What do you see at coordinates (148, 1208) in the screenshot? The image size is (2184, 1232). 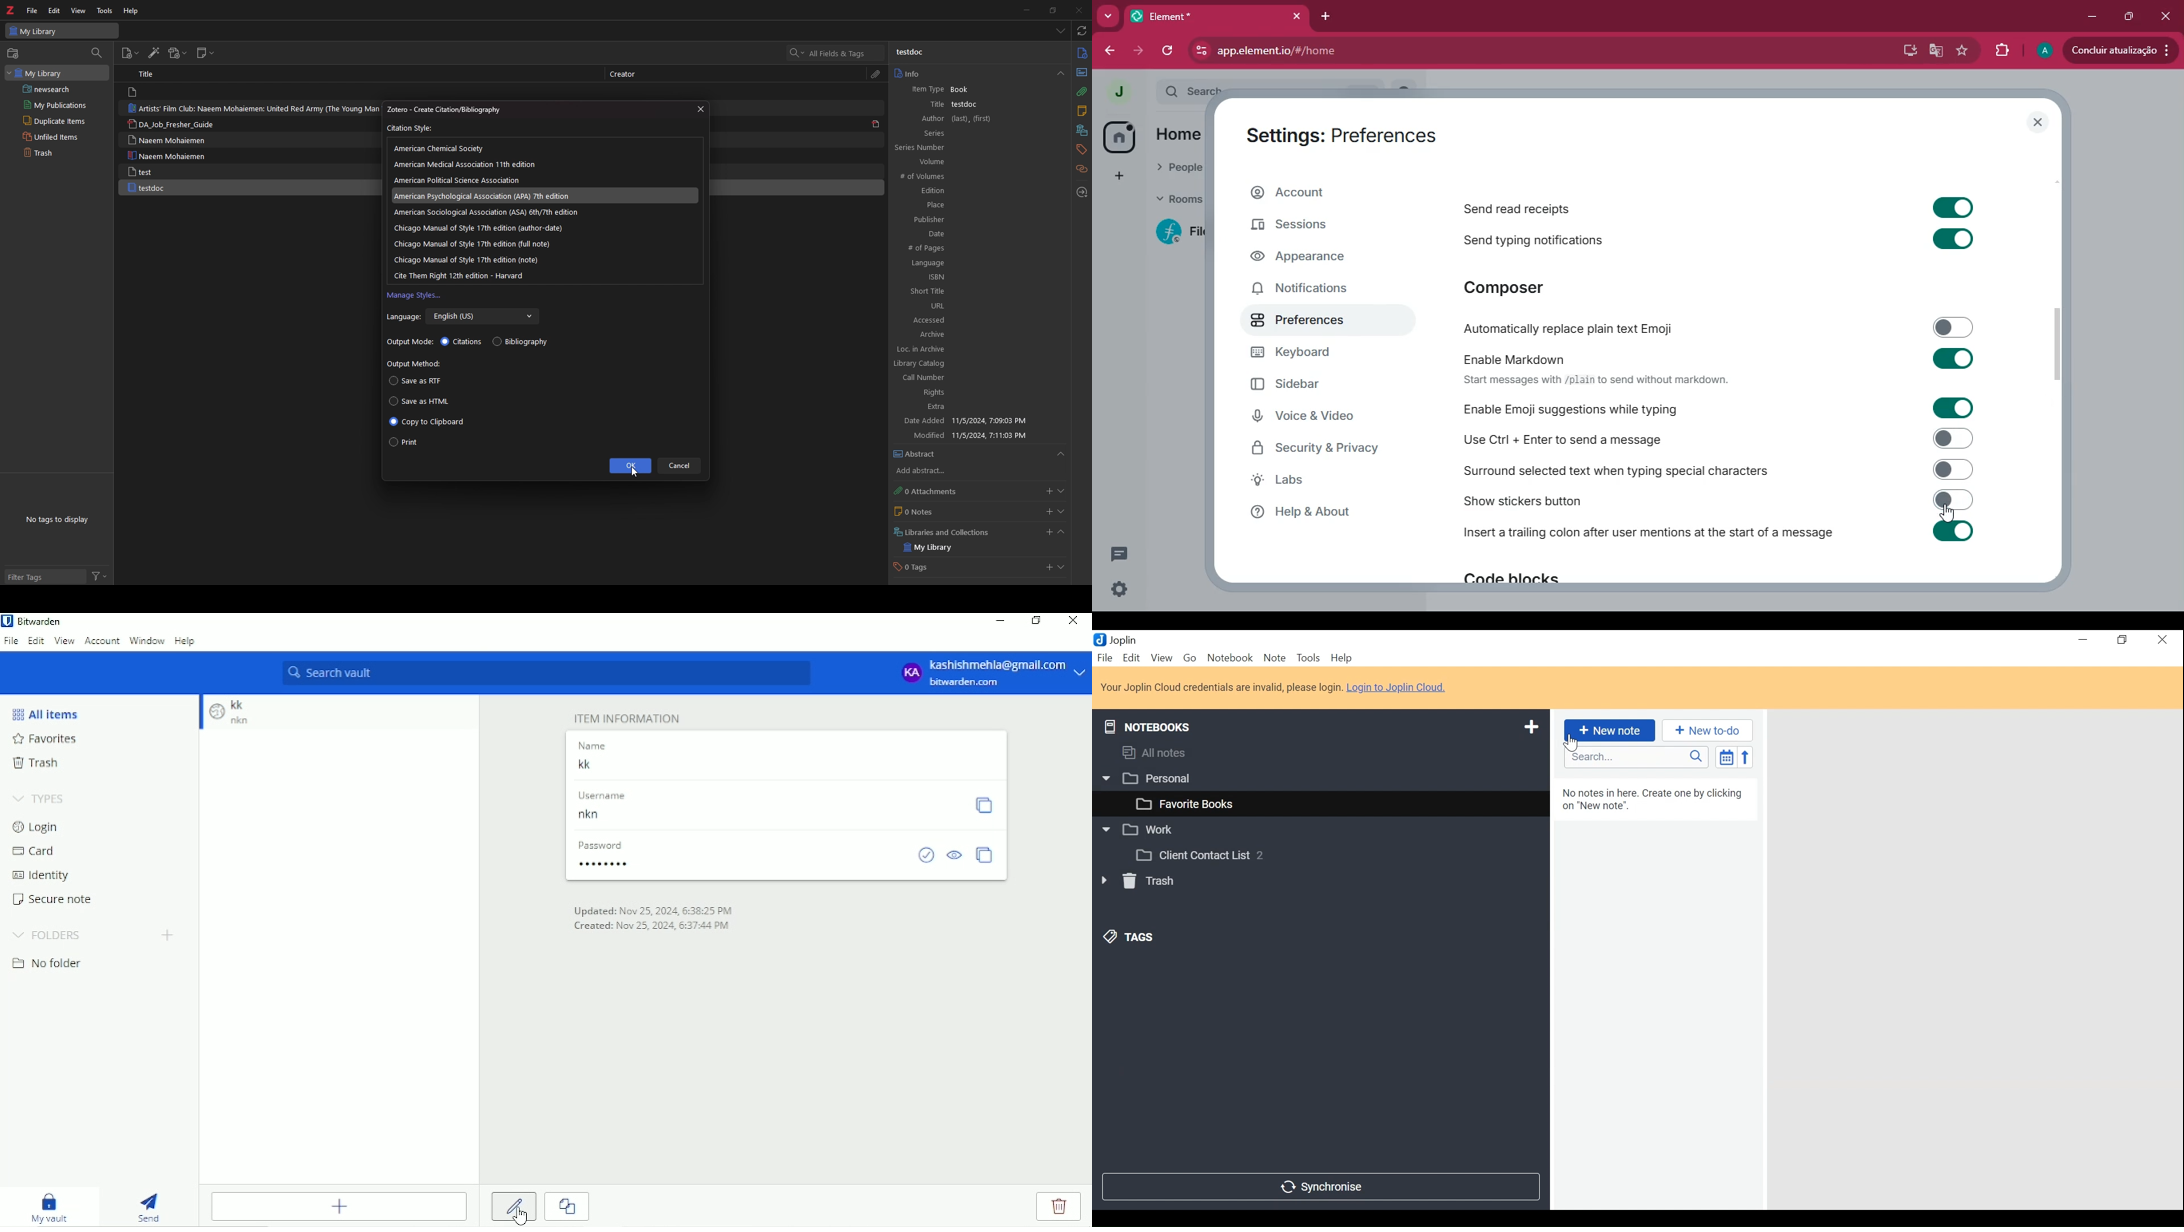 I see `Send` at bounding box center [148, 1208].